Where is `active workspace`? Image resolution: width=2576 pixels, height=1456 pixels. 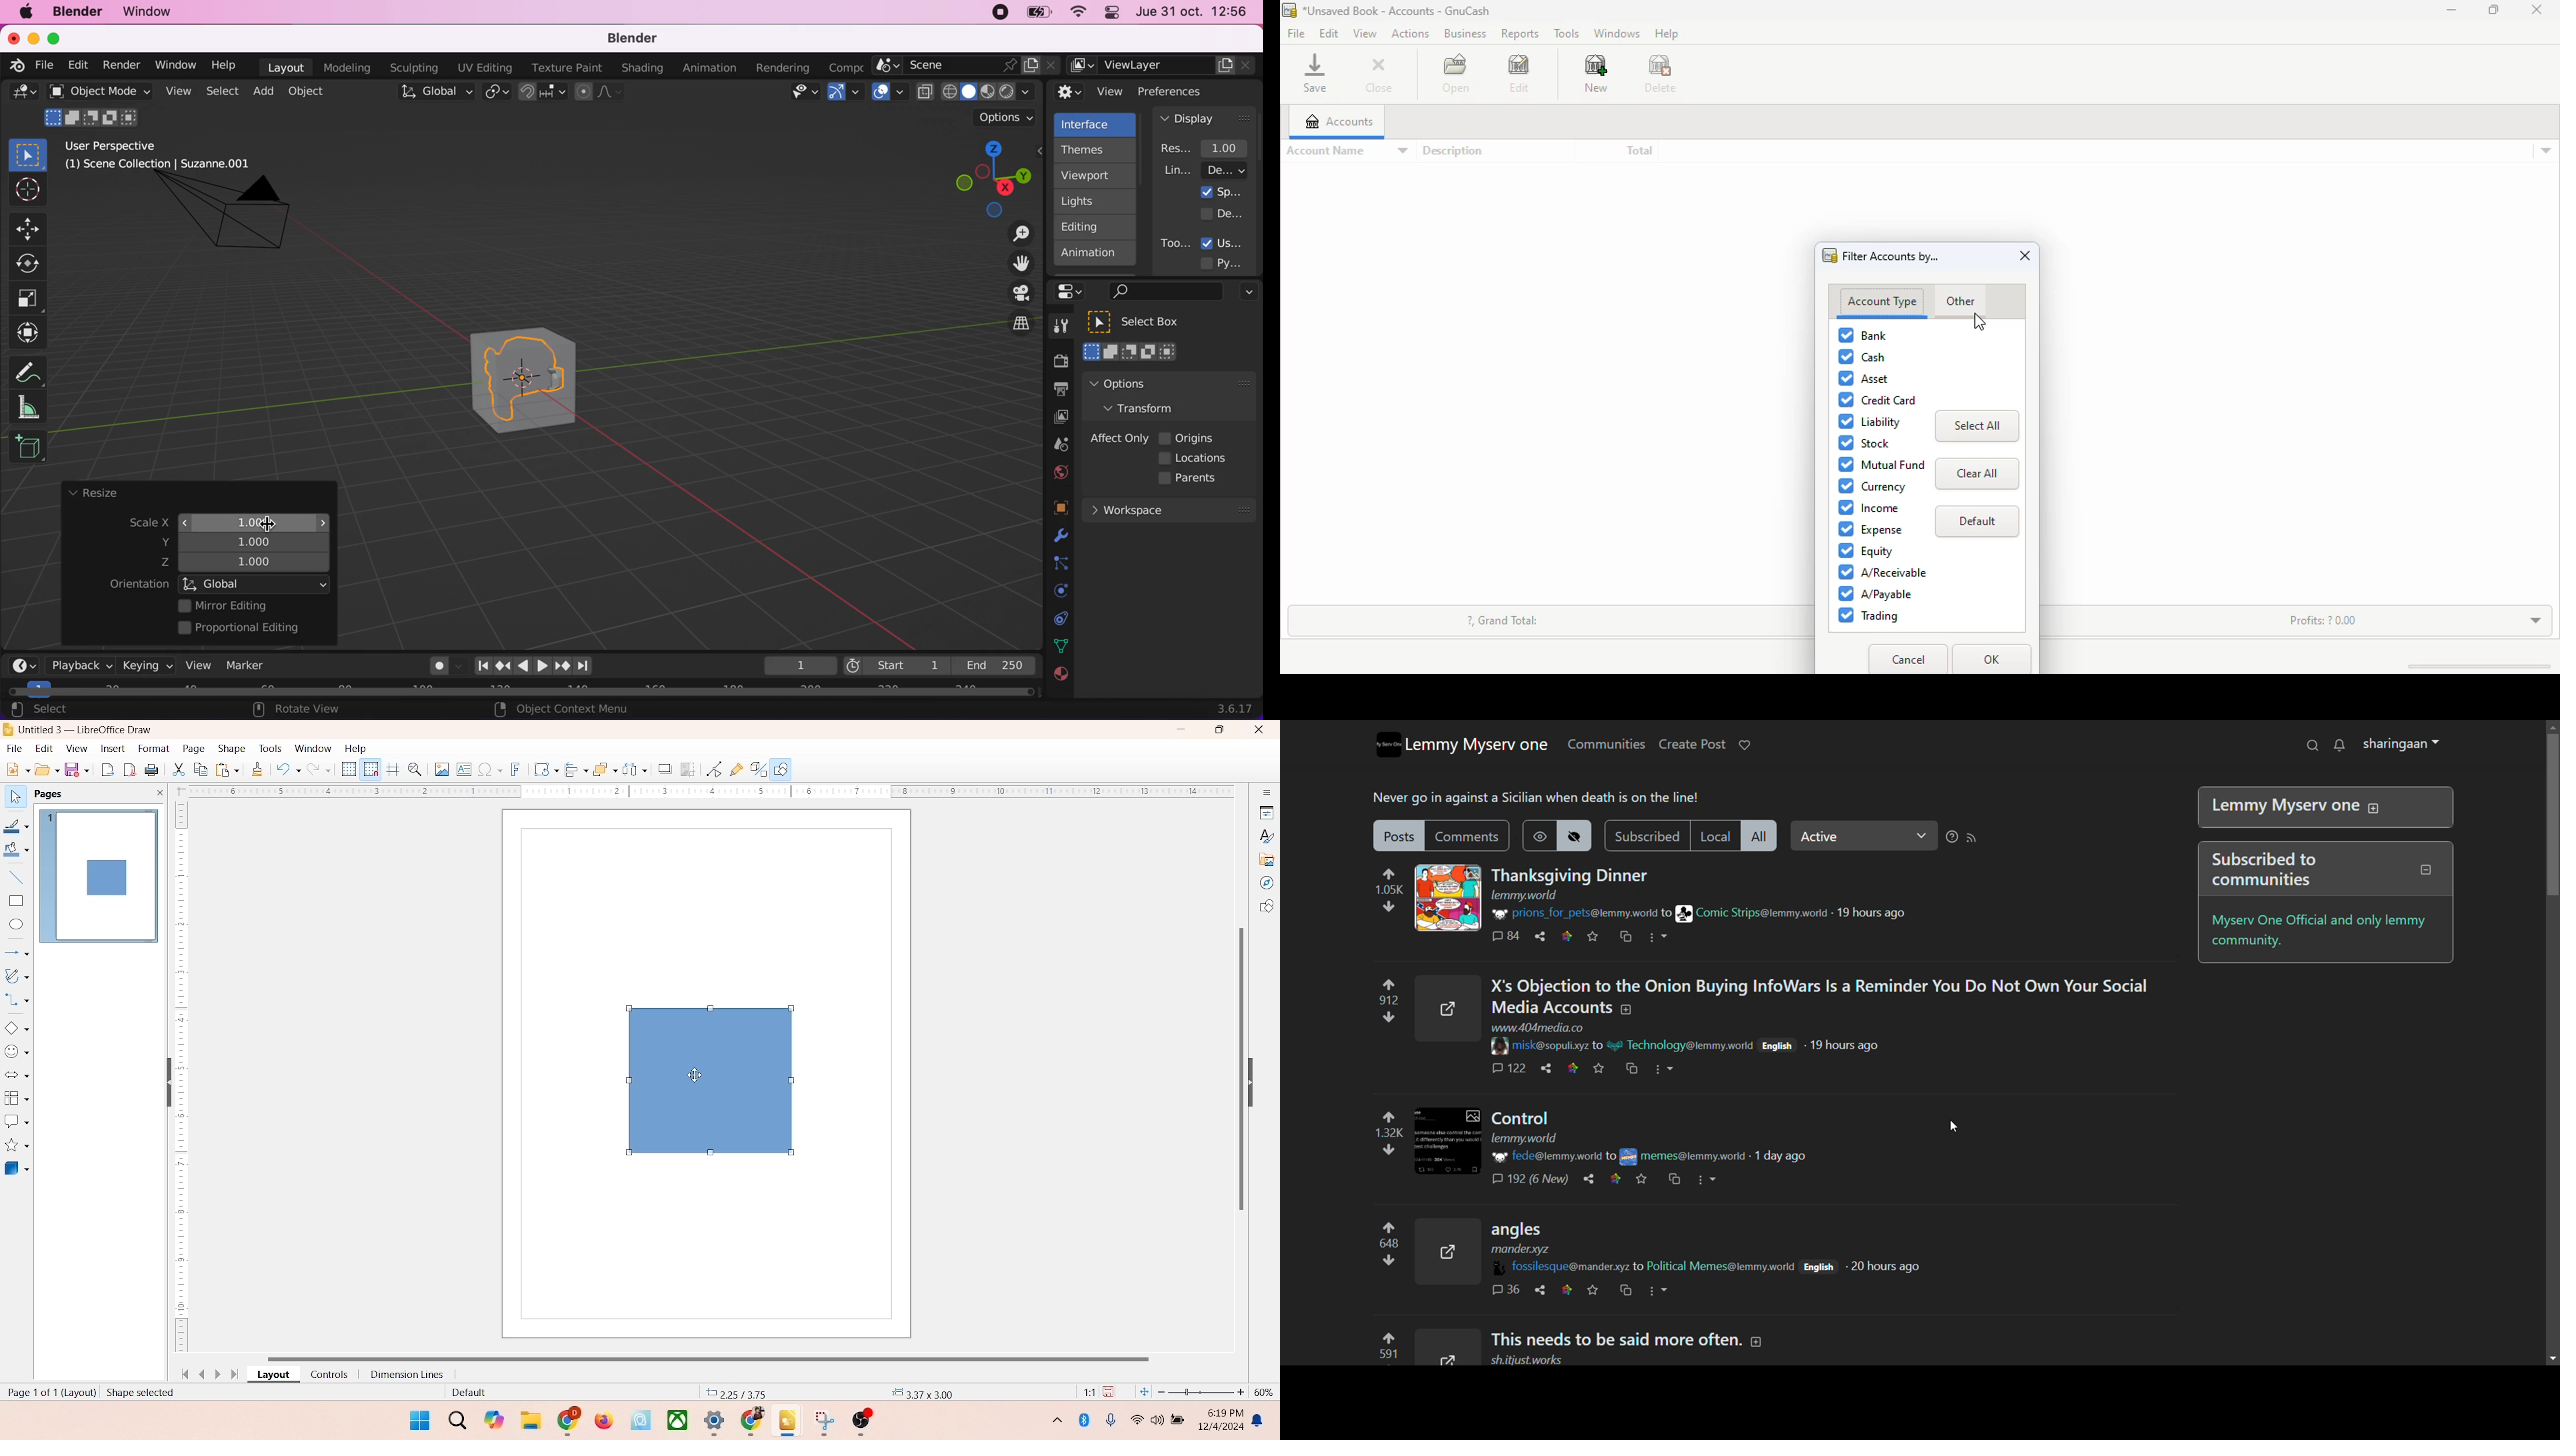
active workspace is located at coordinates (842, 66).